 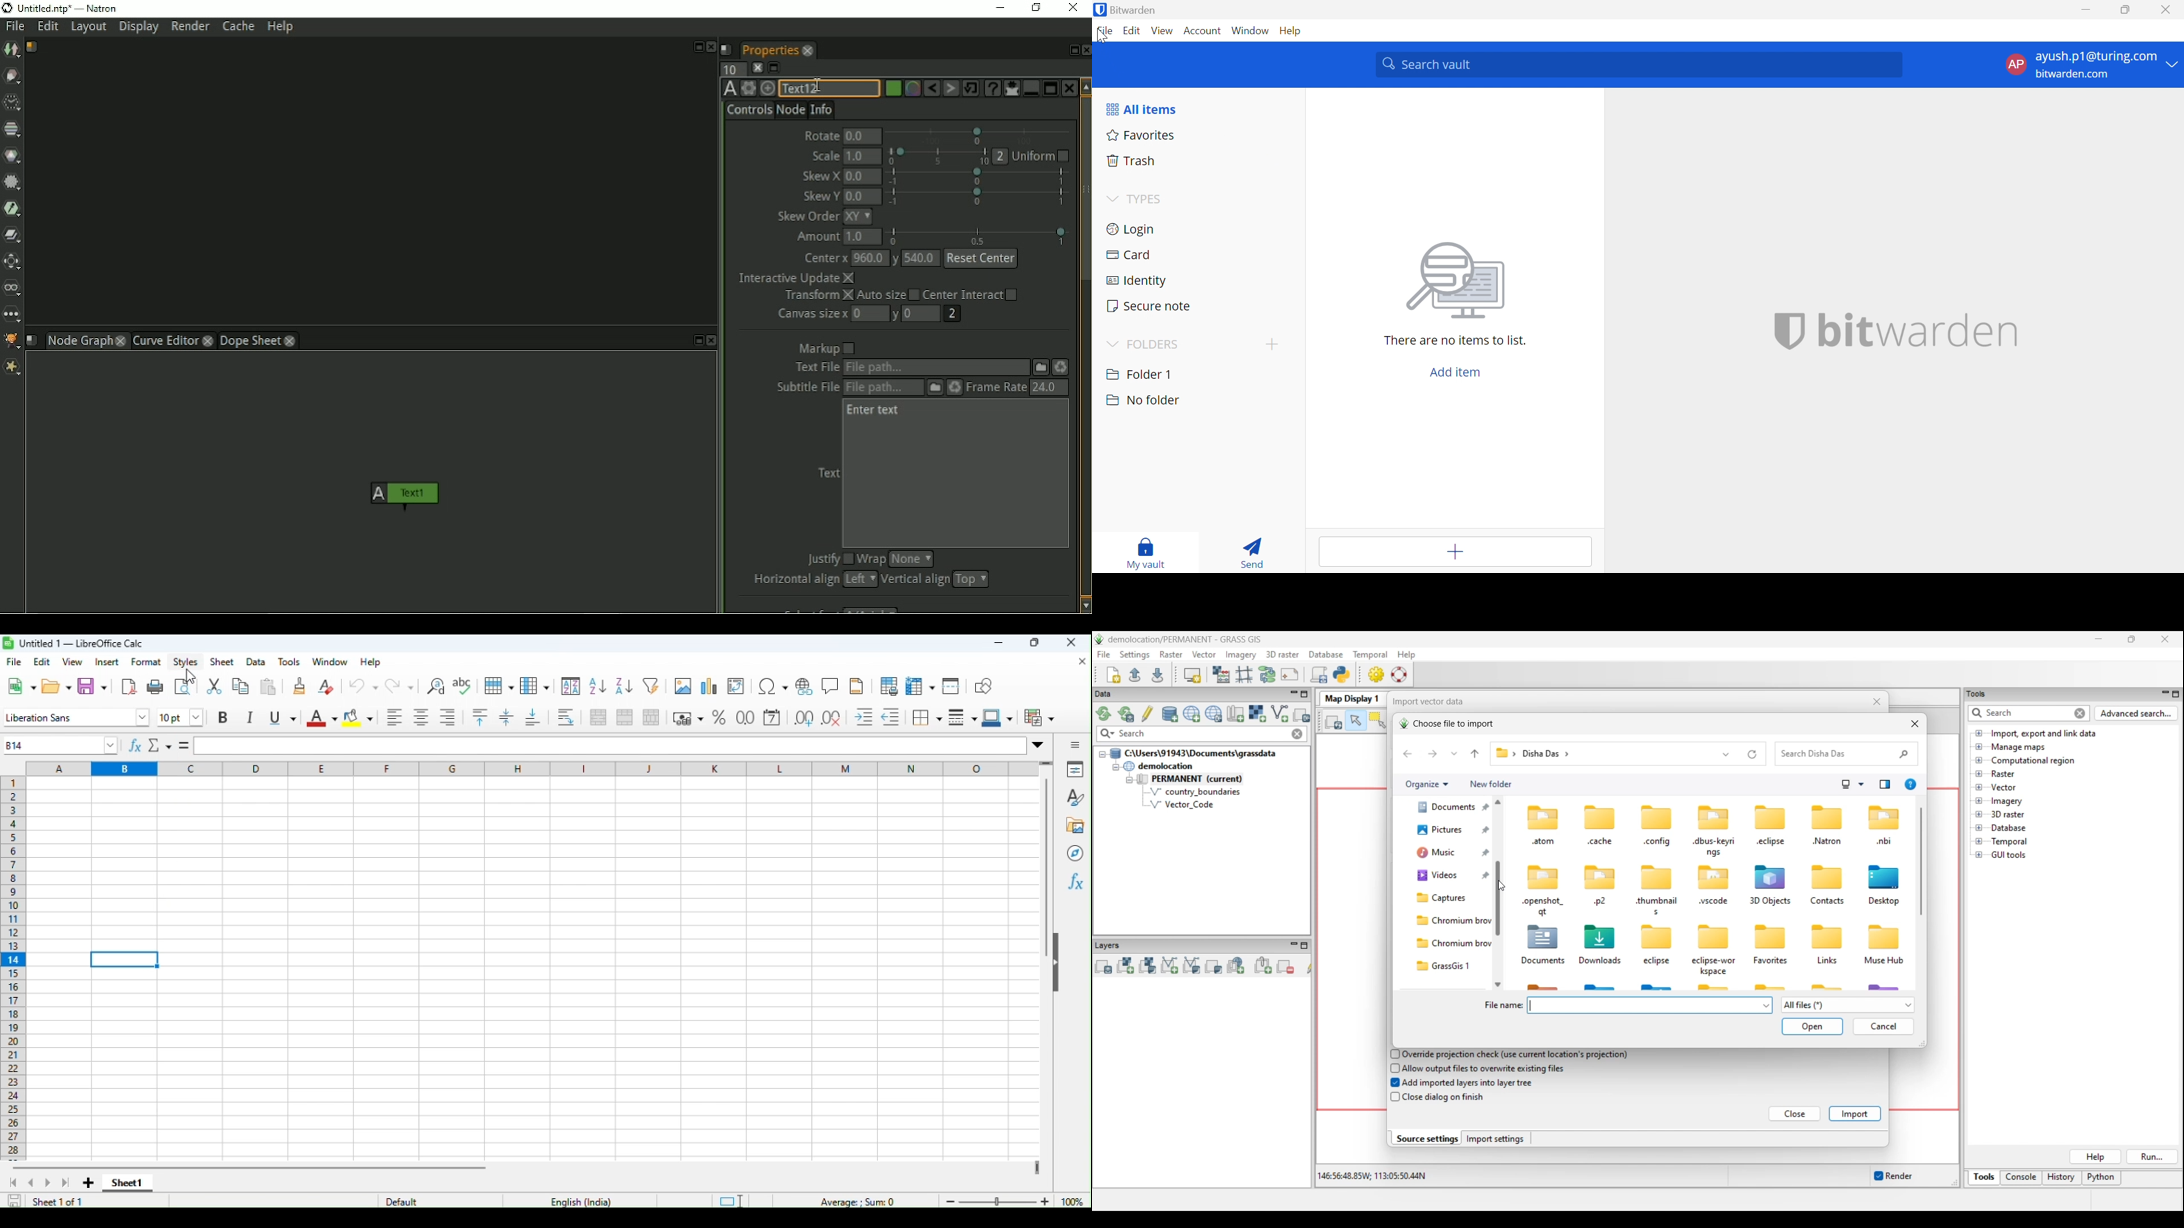 I want to click on My vault, so click(x=1146, y=551).